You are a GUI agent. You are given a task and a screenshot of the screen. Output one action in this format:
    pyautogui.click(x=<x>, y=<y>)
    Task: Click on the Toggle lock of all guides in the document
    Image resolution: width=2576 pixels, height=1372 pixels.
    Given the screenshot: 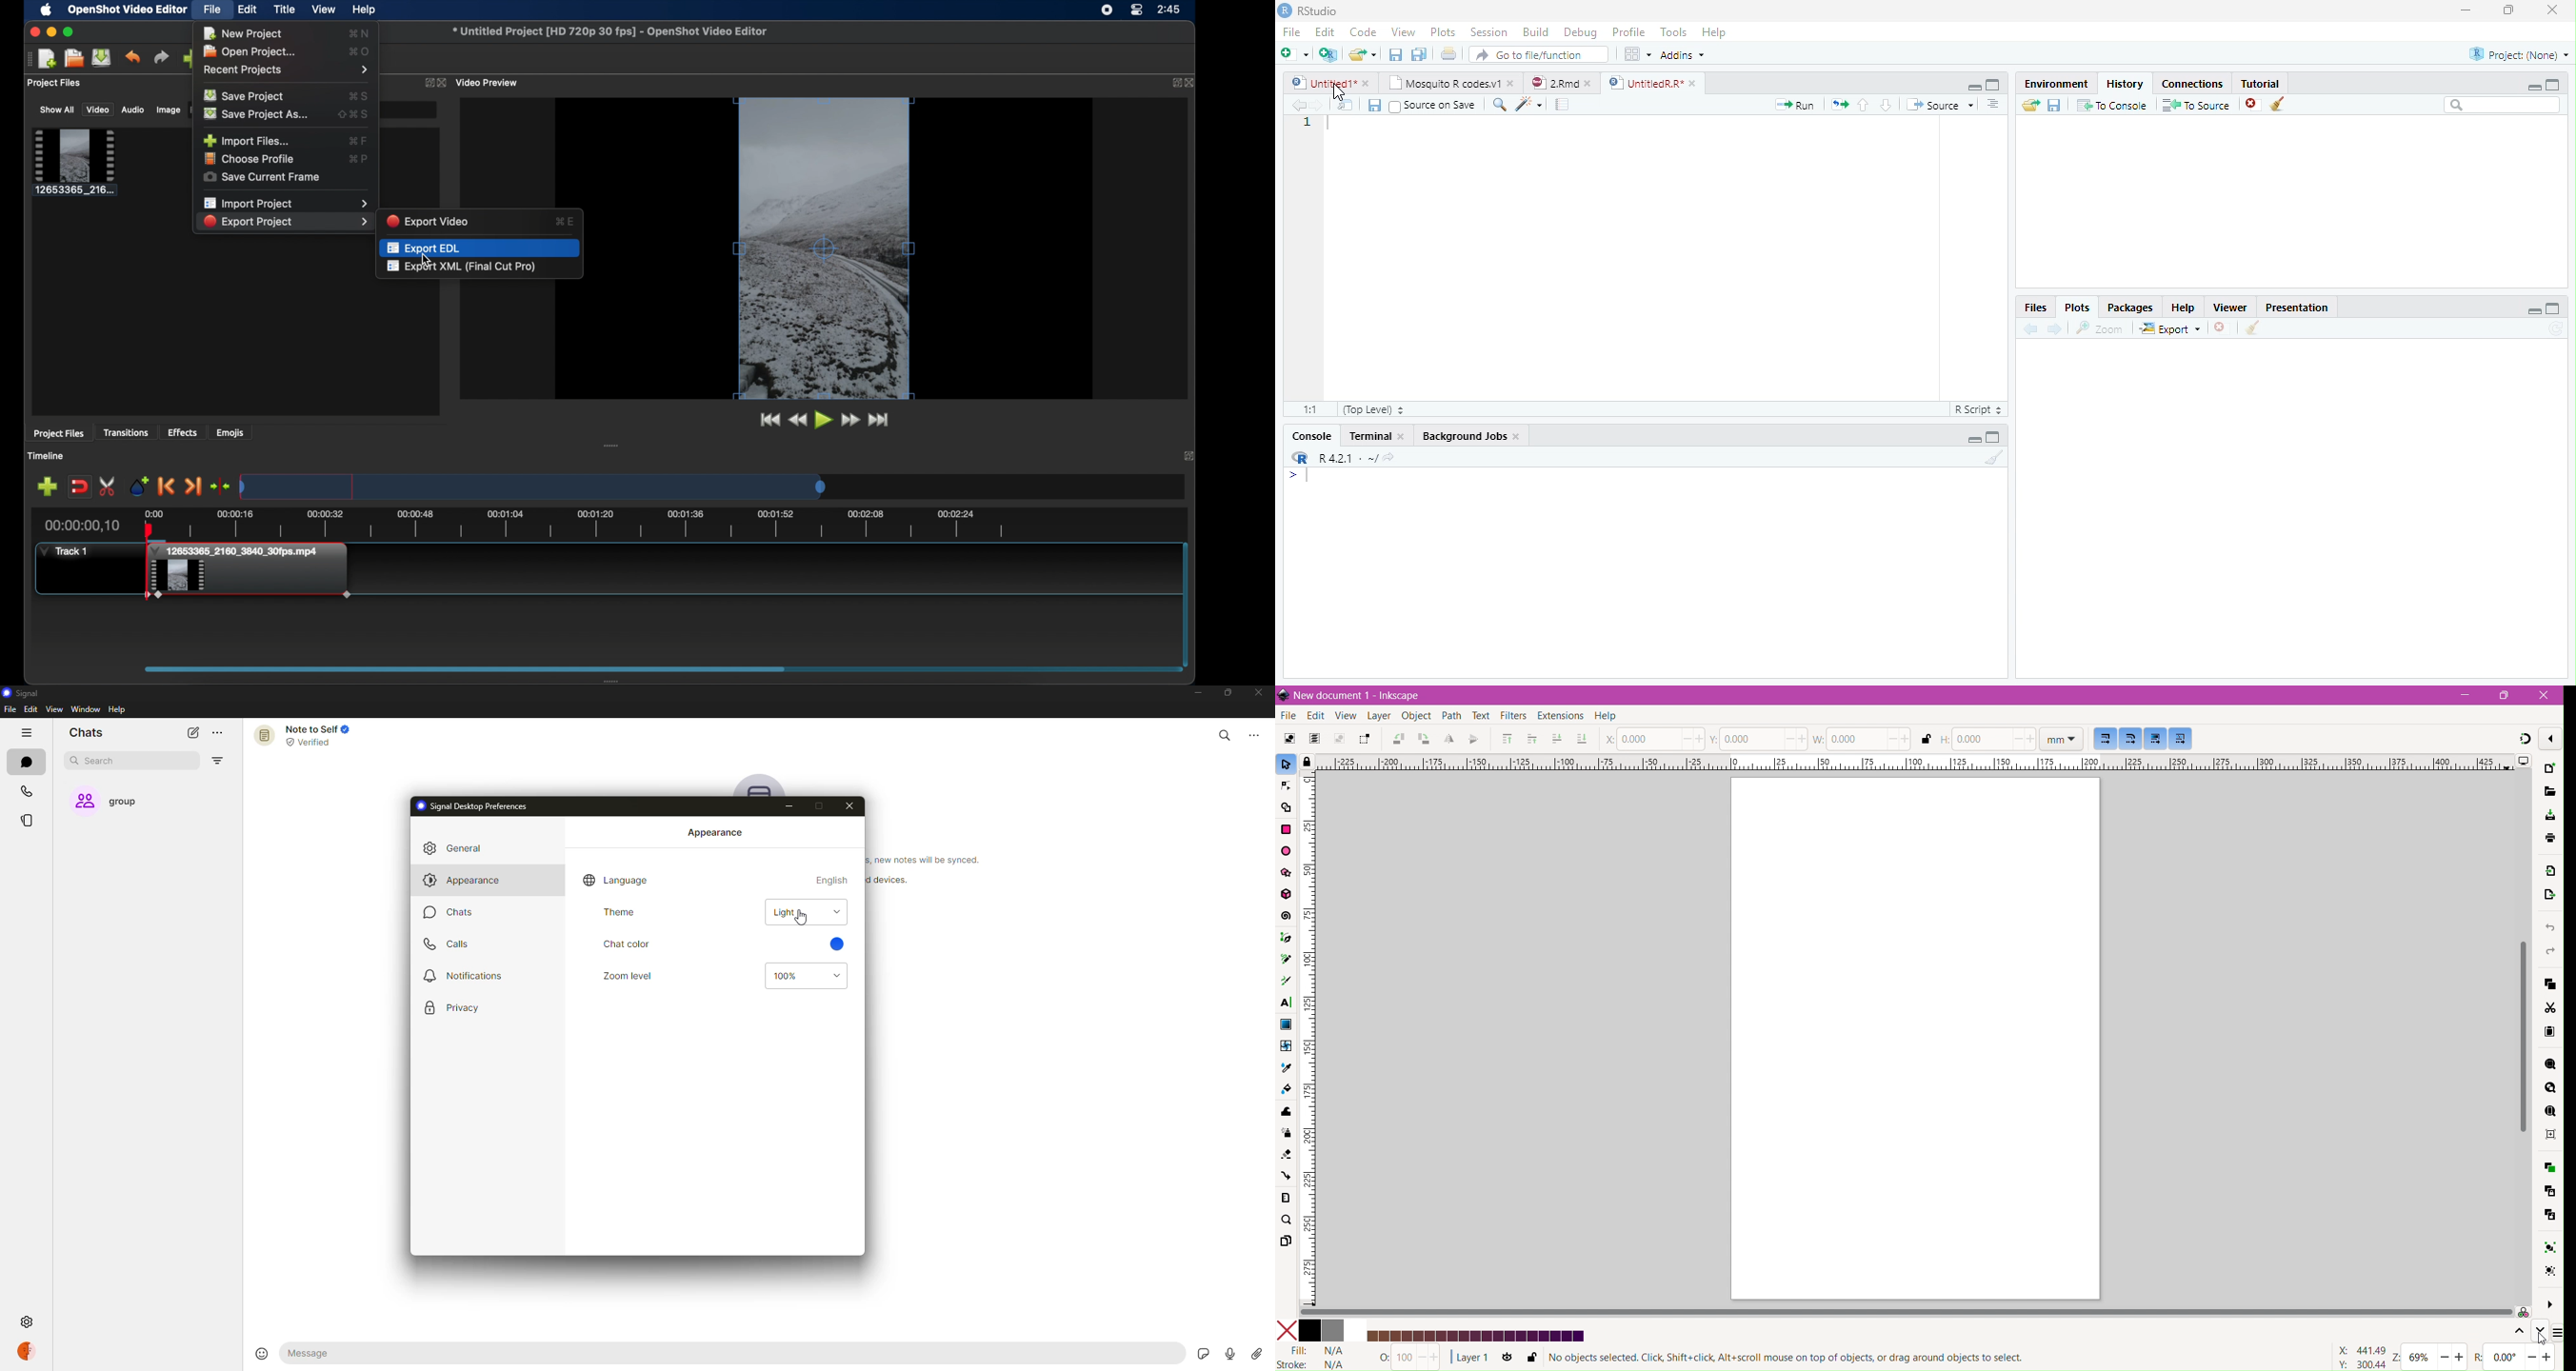 What is the action you would take?
    pyautogui.click(x=1305, y=761)
    